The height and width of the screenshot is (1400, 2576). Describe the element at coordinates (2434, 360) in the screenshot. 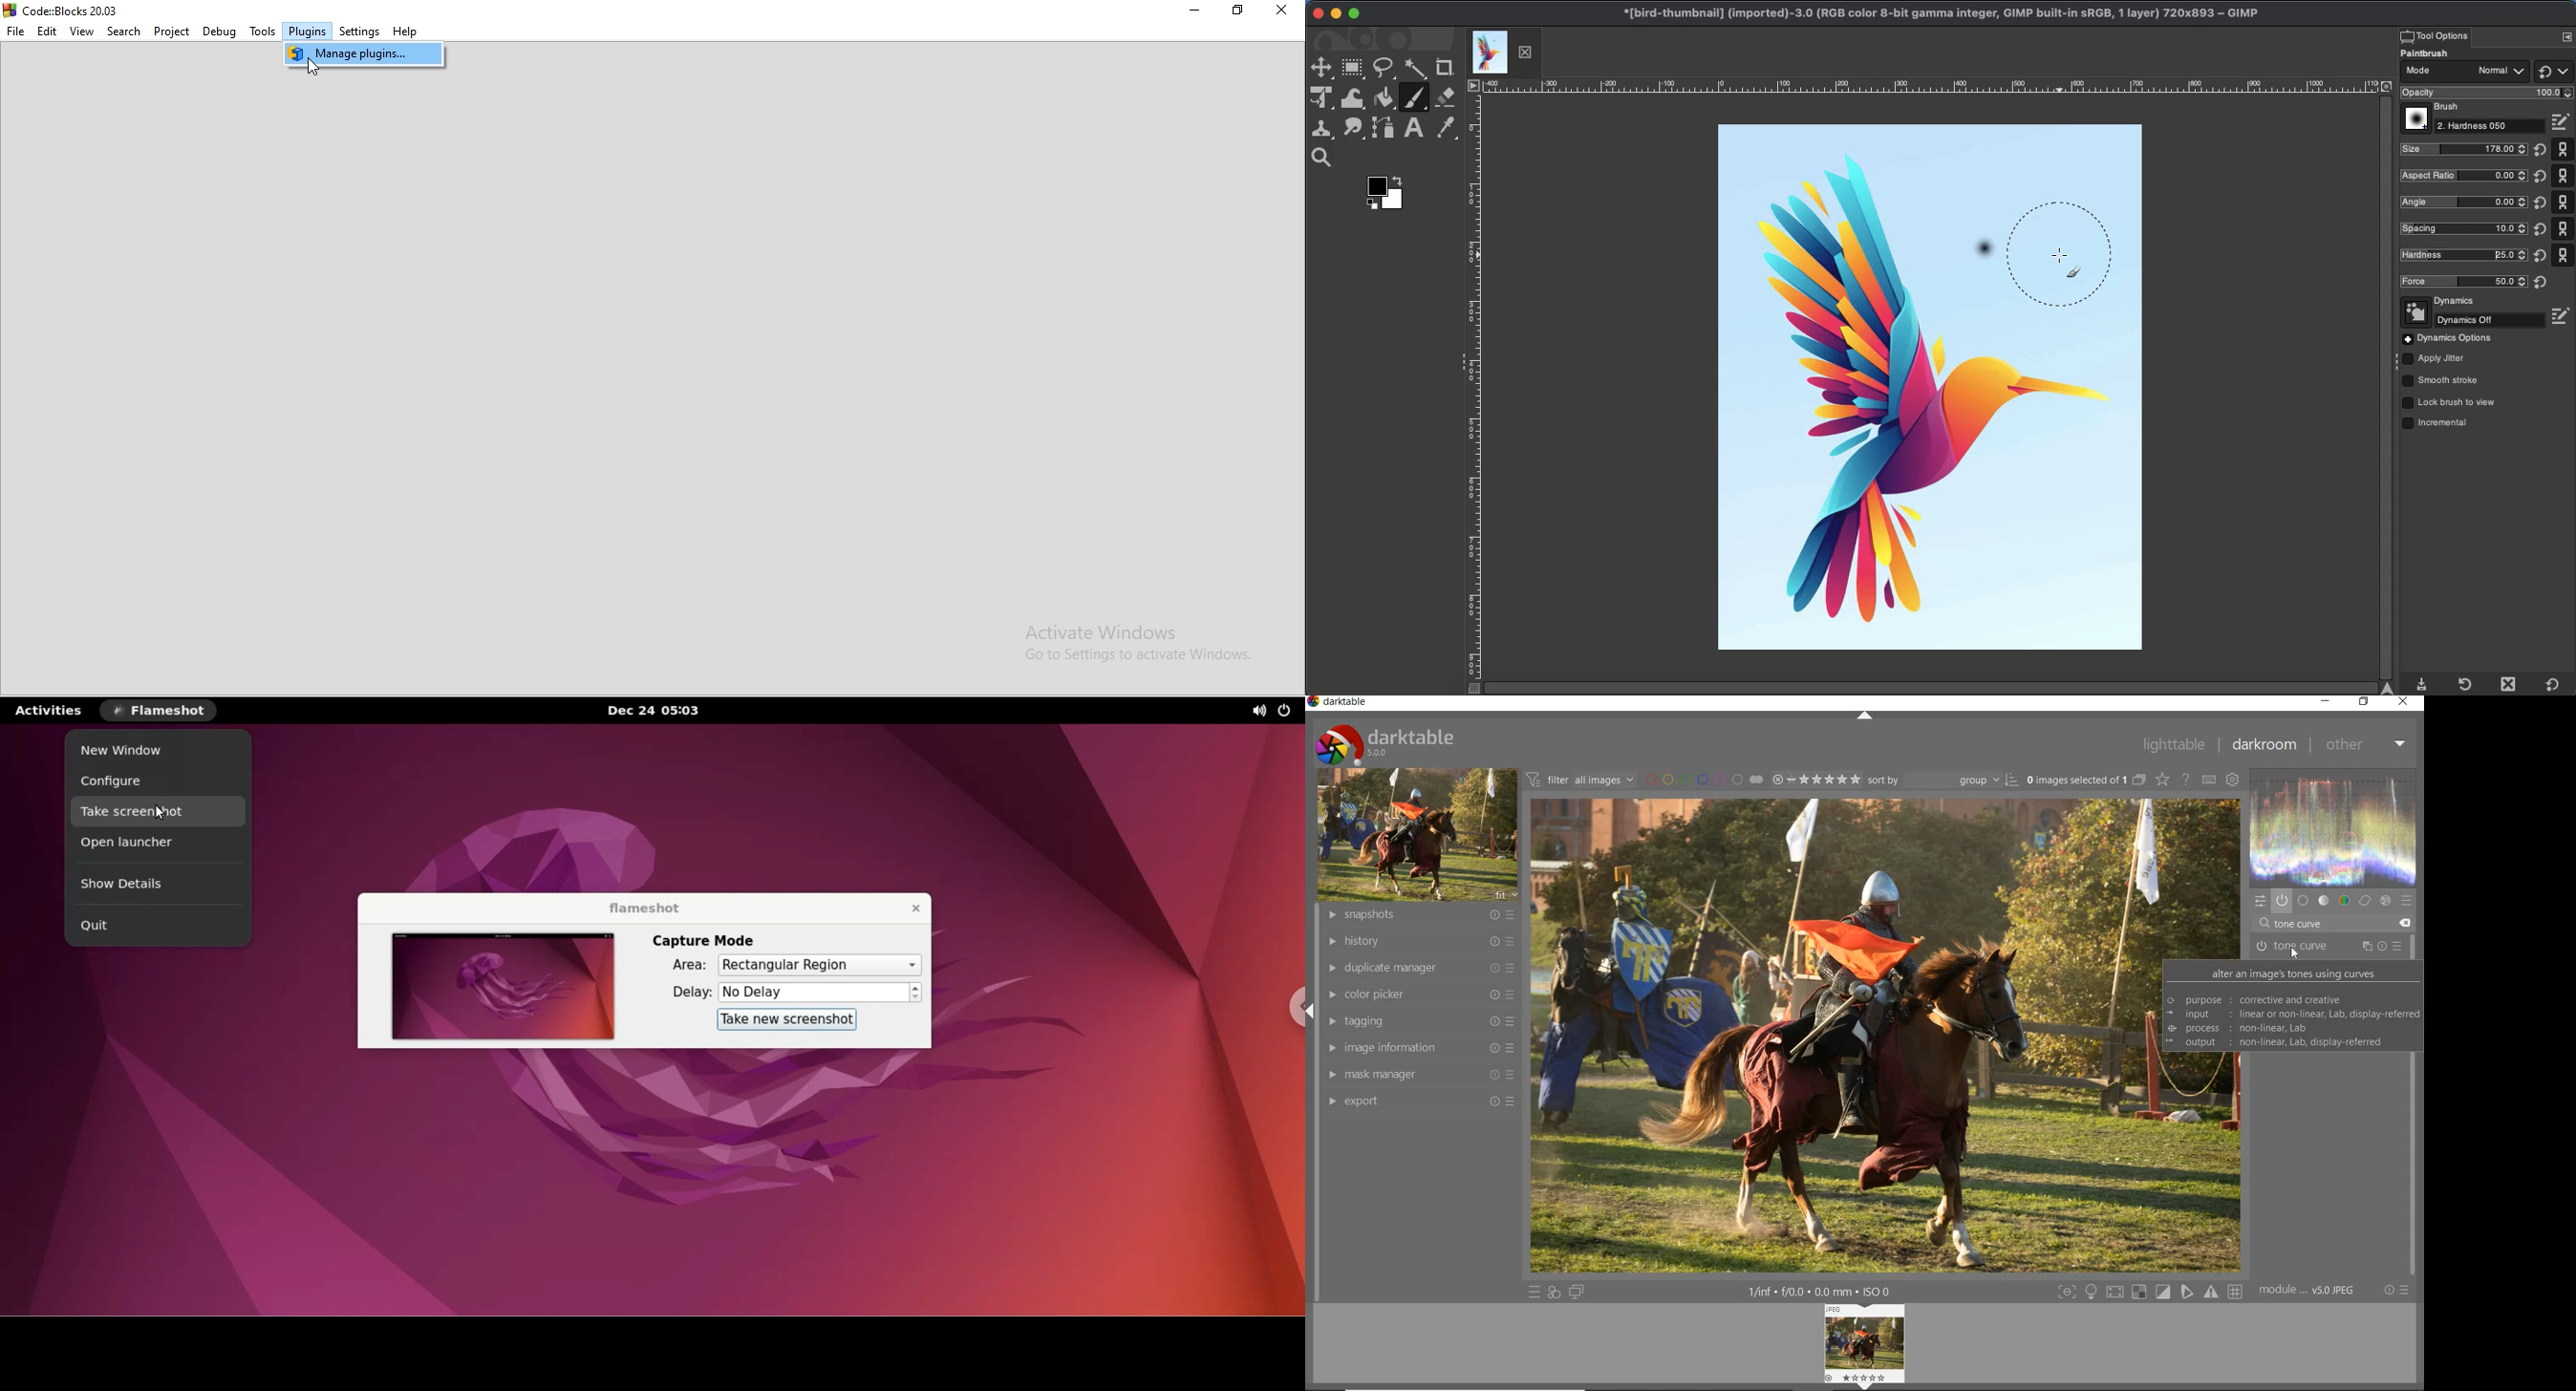

I see `Jitter` at that location.